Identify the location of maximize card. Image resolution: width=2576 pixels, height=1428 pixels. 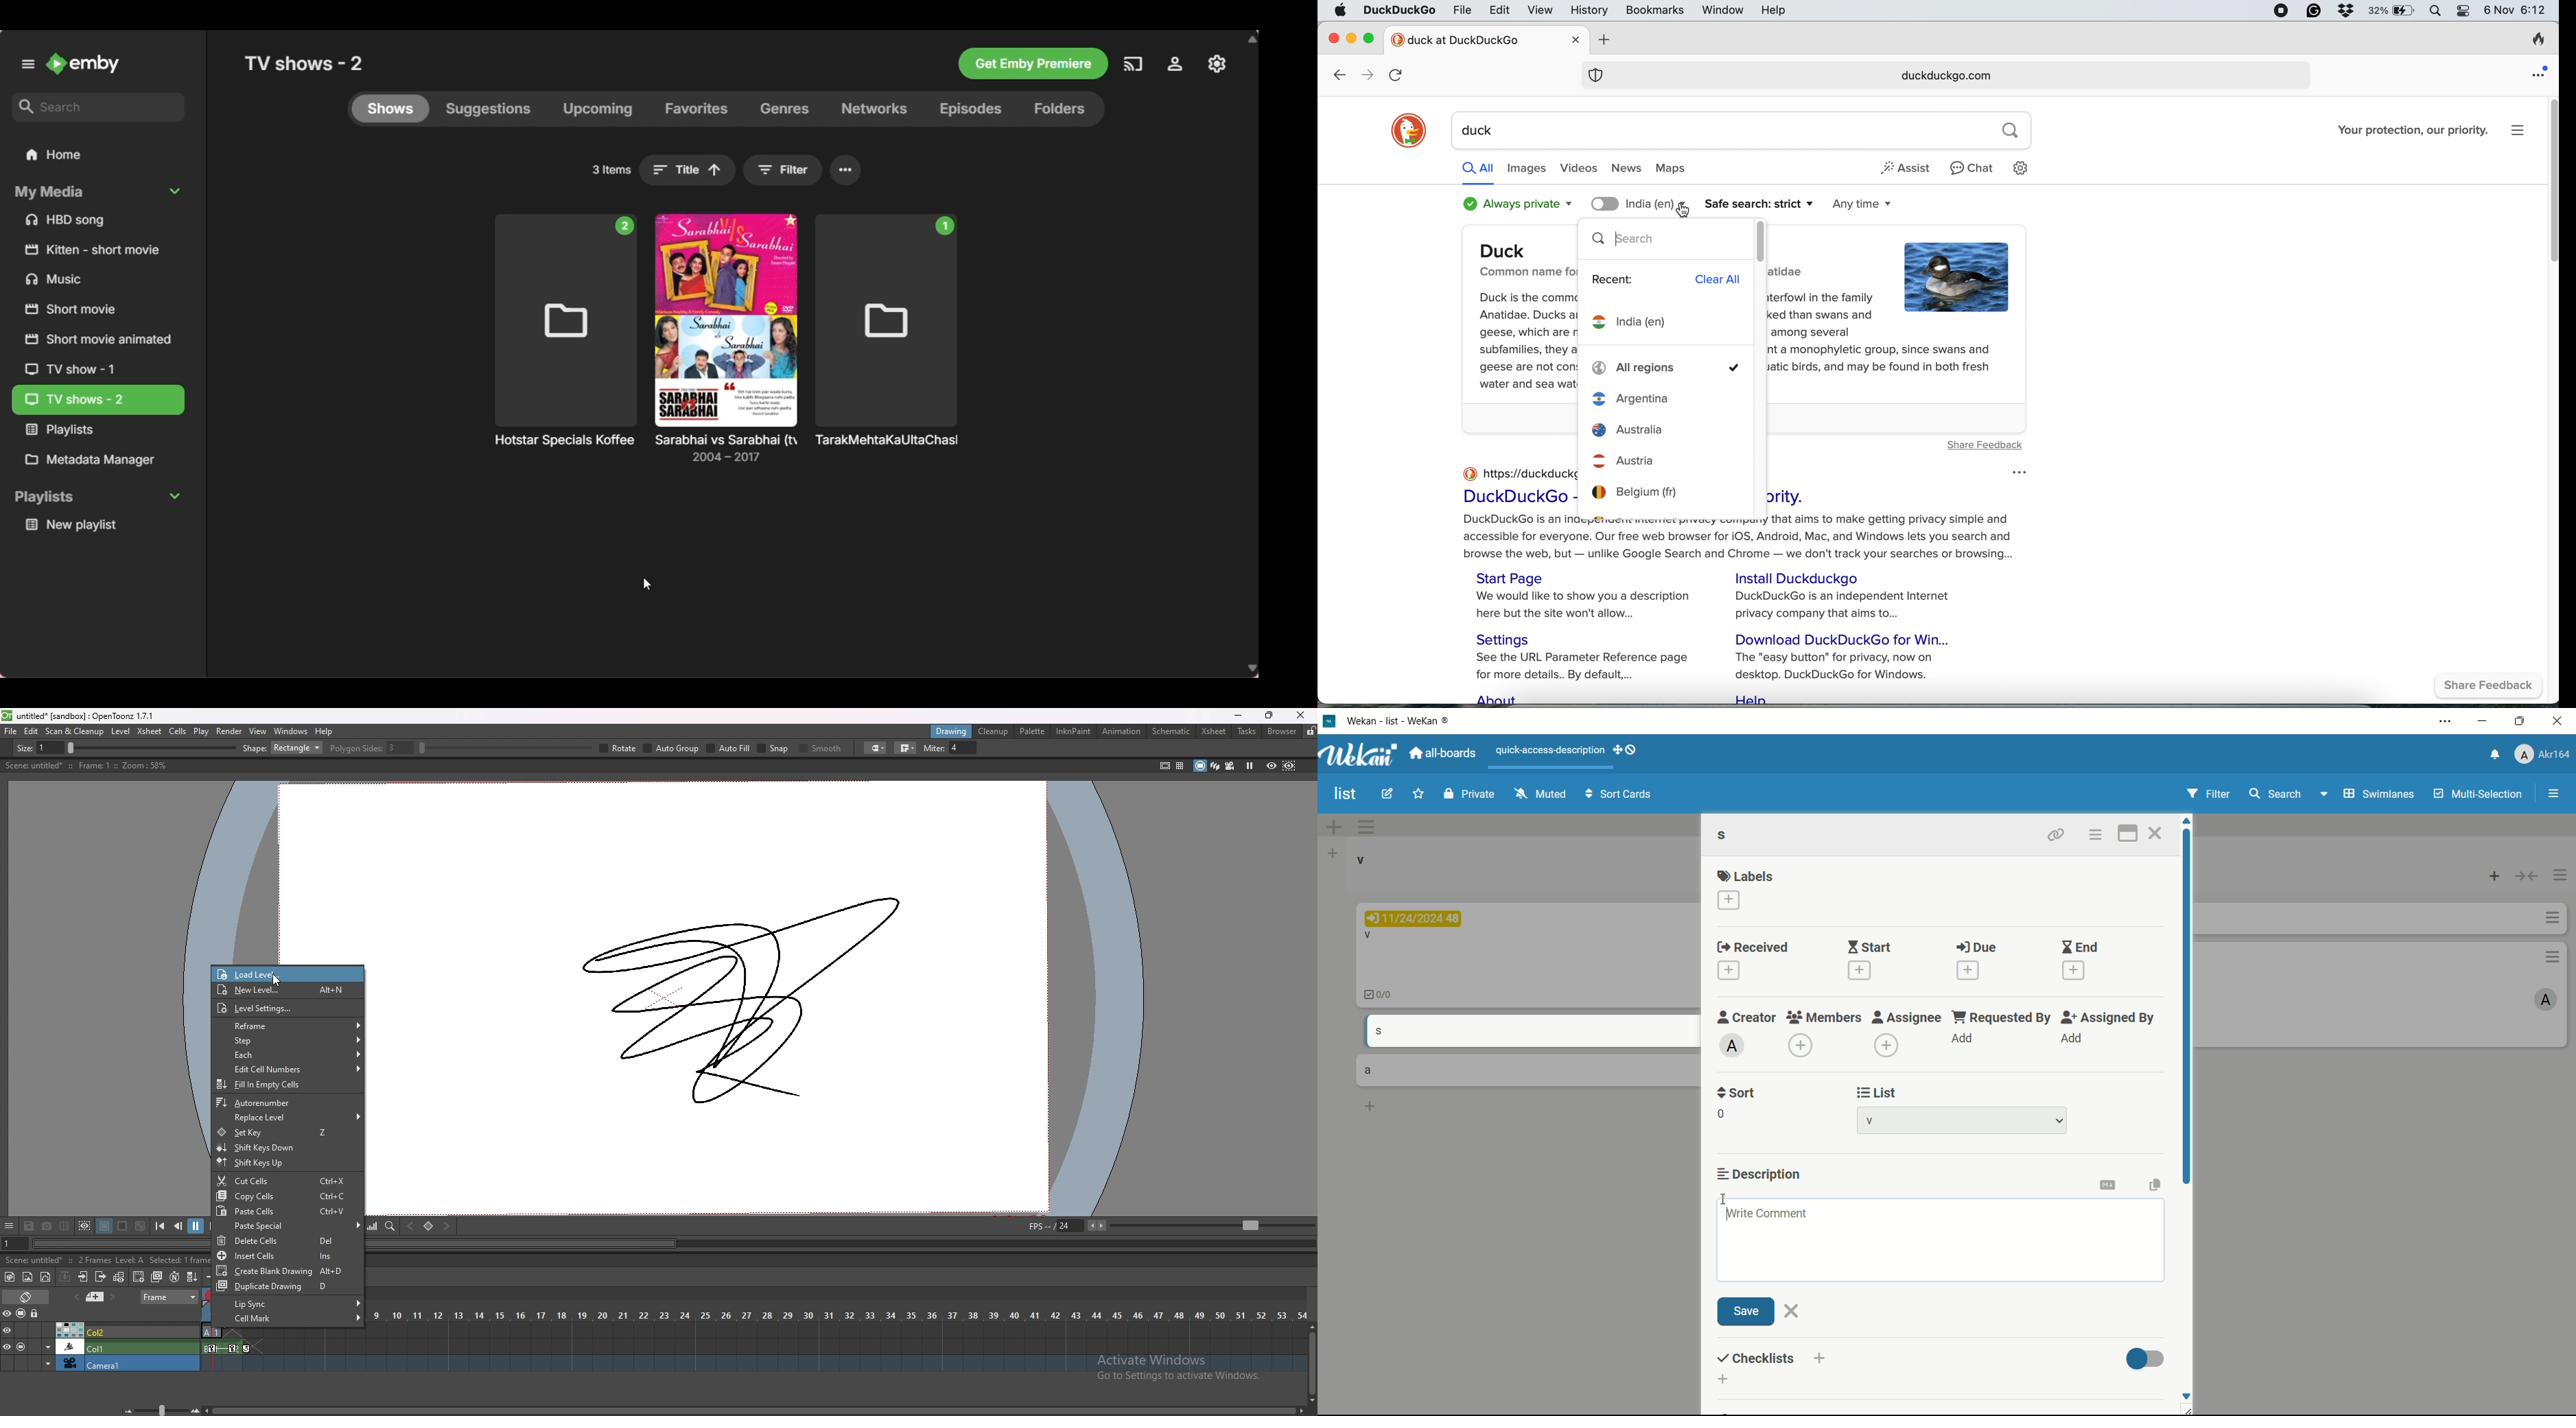
(2129, 833).